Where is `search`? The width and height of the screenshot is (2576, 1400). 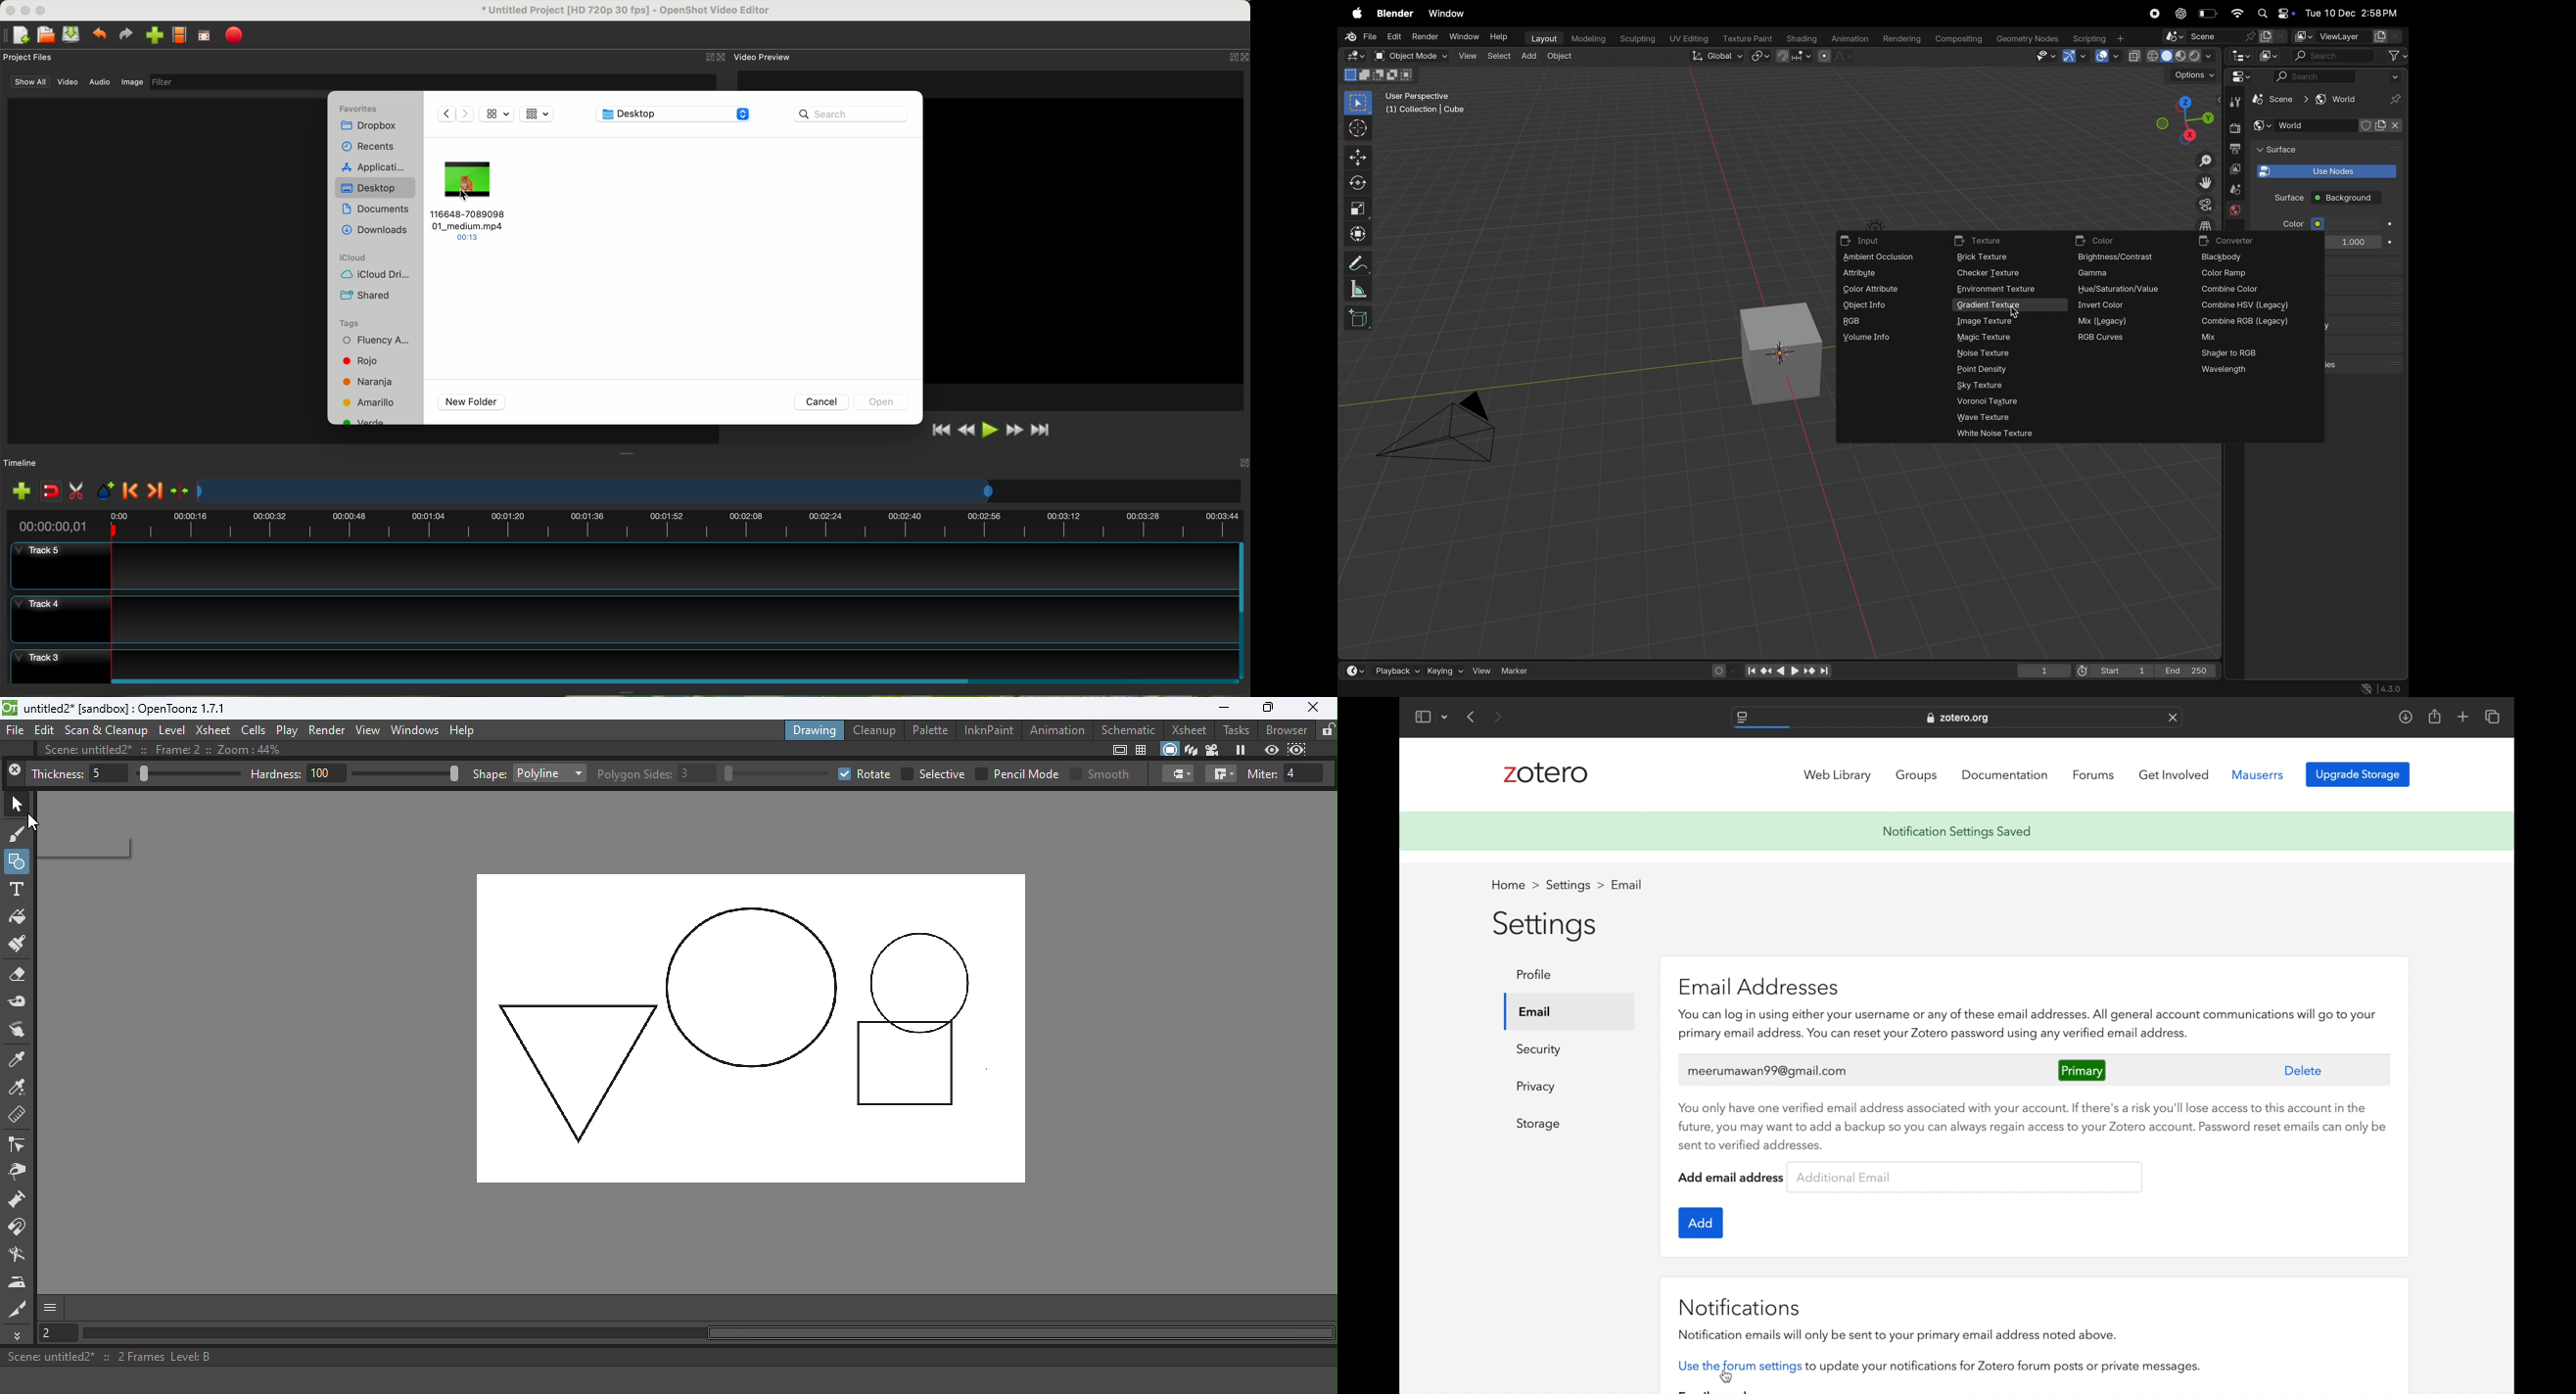 search is located at coordinates (2316, 77).